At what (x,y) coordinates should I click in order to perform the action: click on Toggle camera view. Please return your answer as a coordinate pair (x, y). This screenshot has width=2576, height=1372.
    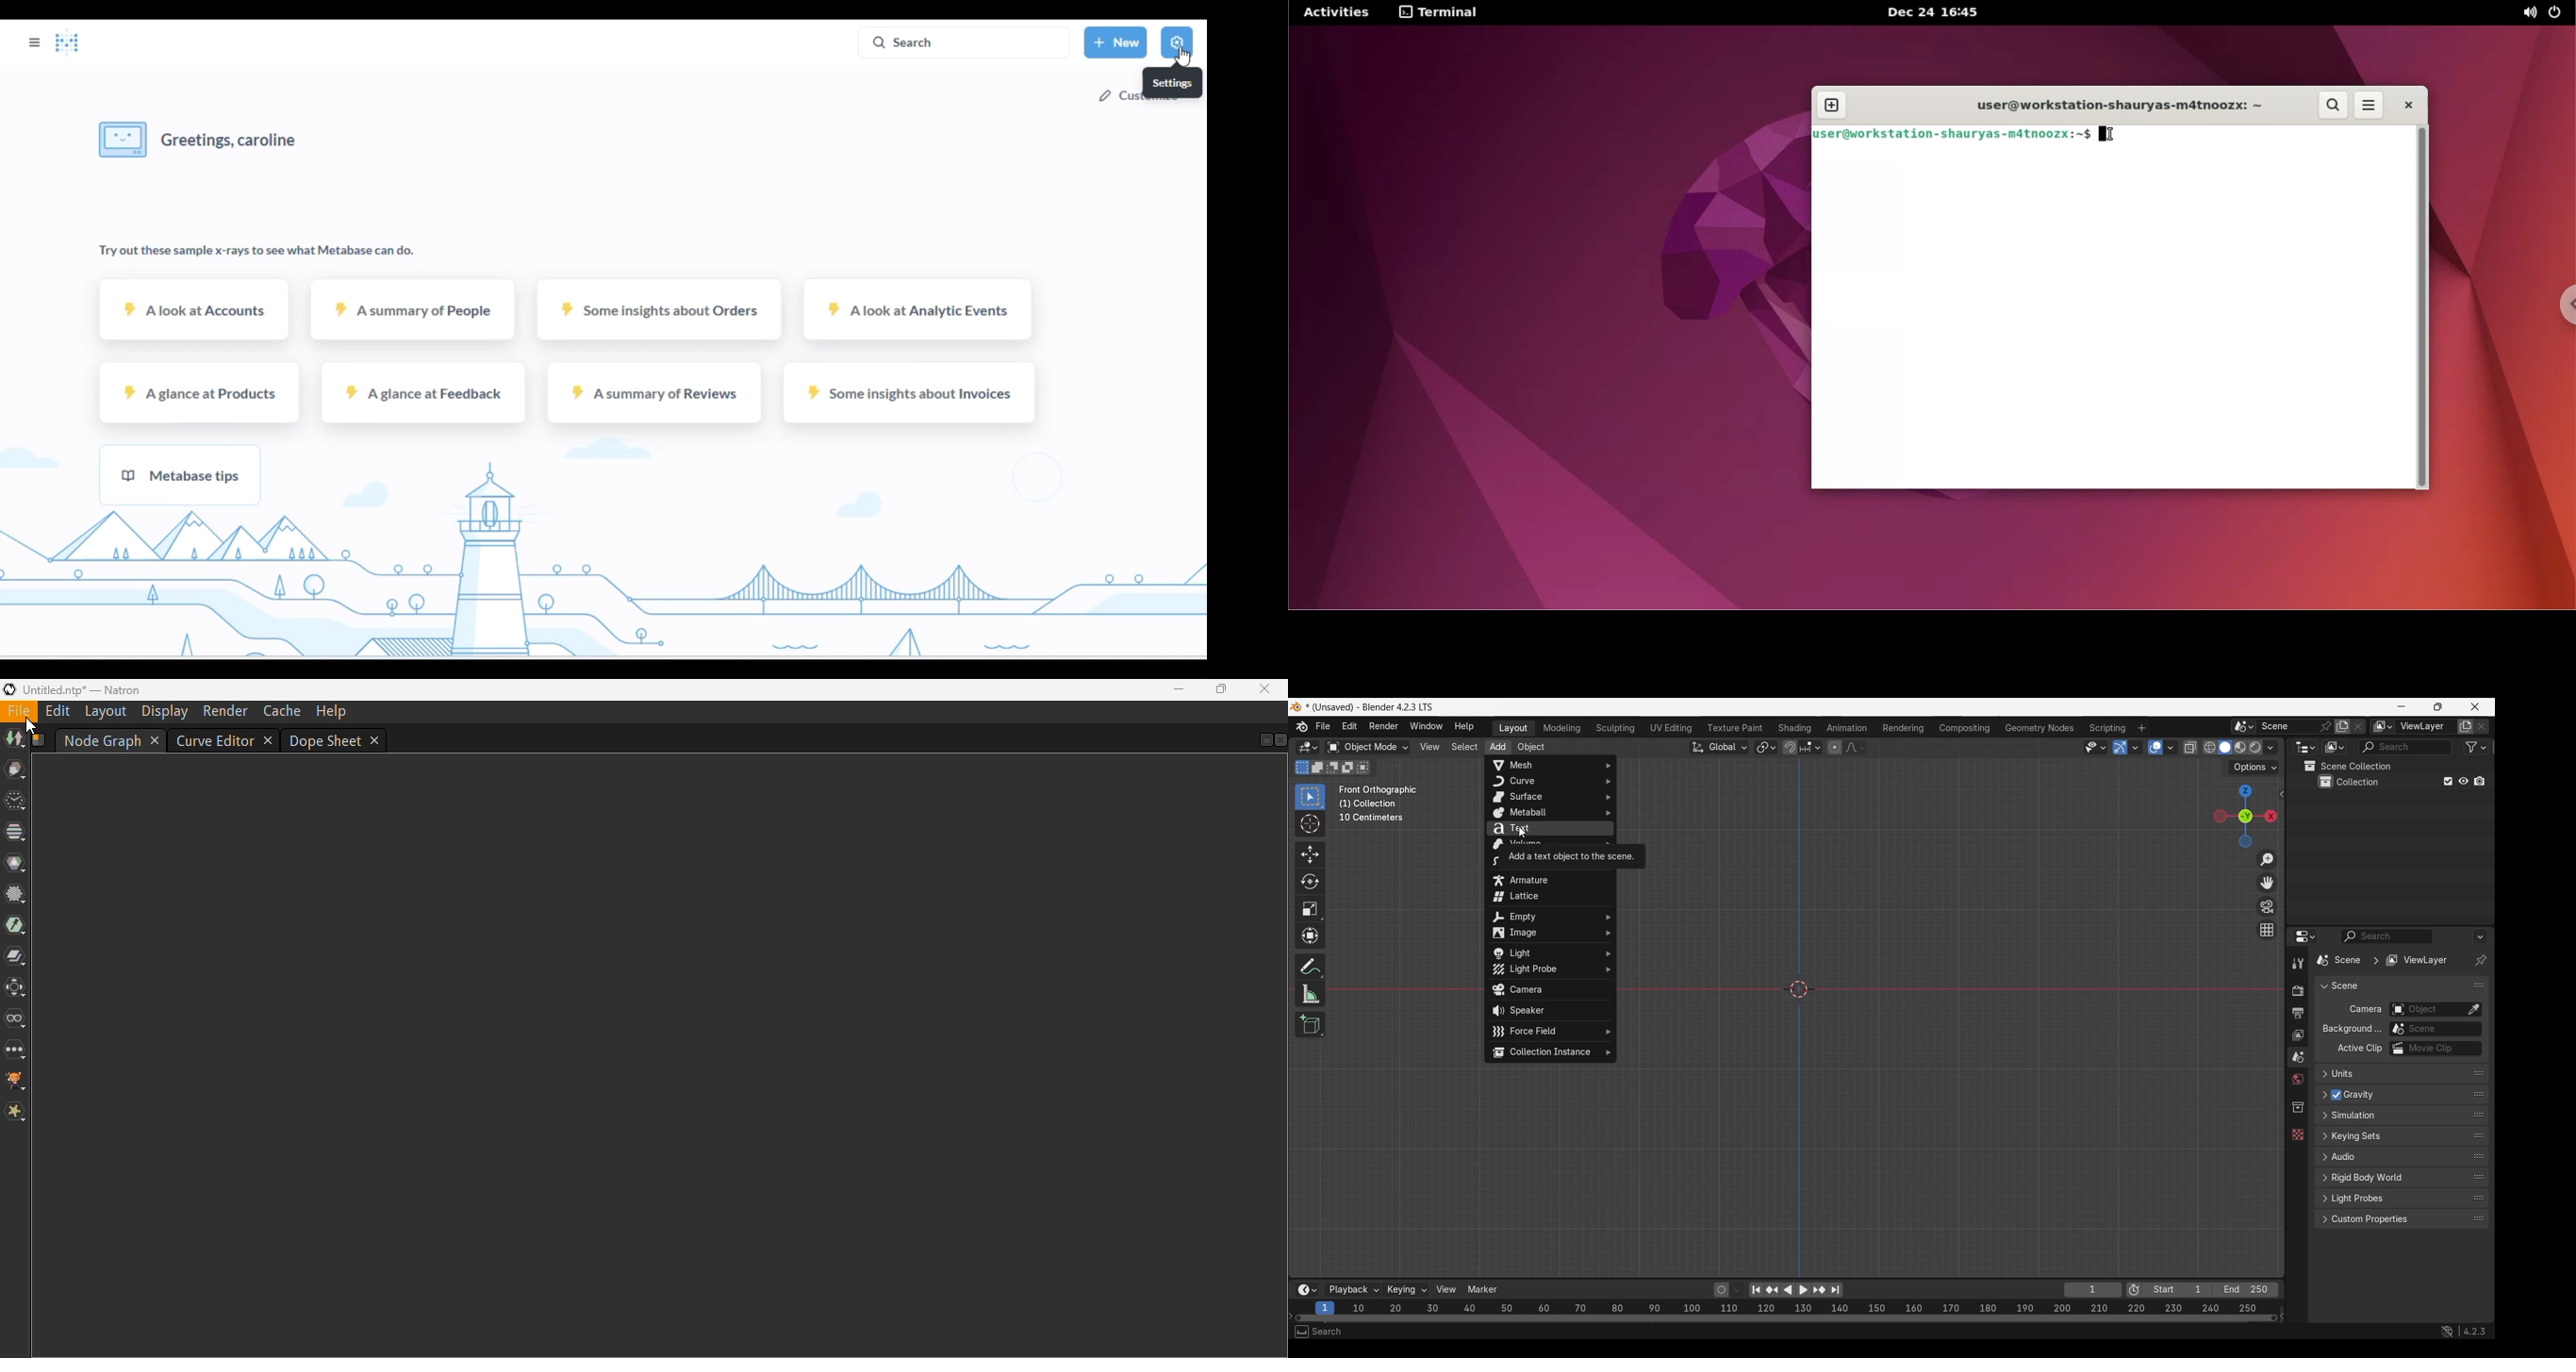
    Looking at the image, I should click on (2267, 906).